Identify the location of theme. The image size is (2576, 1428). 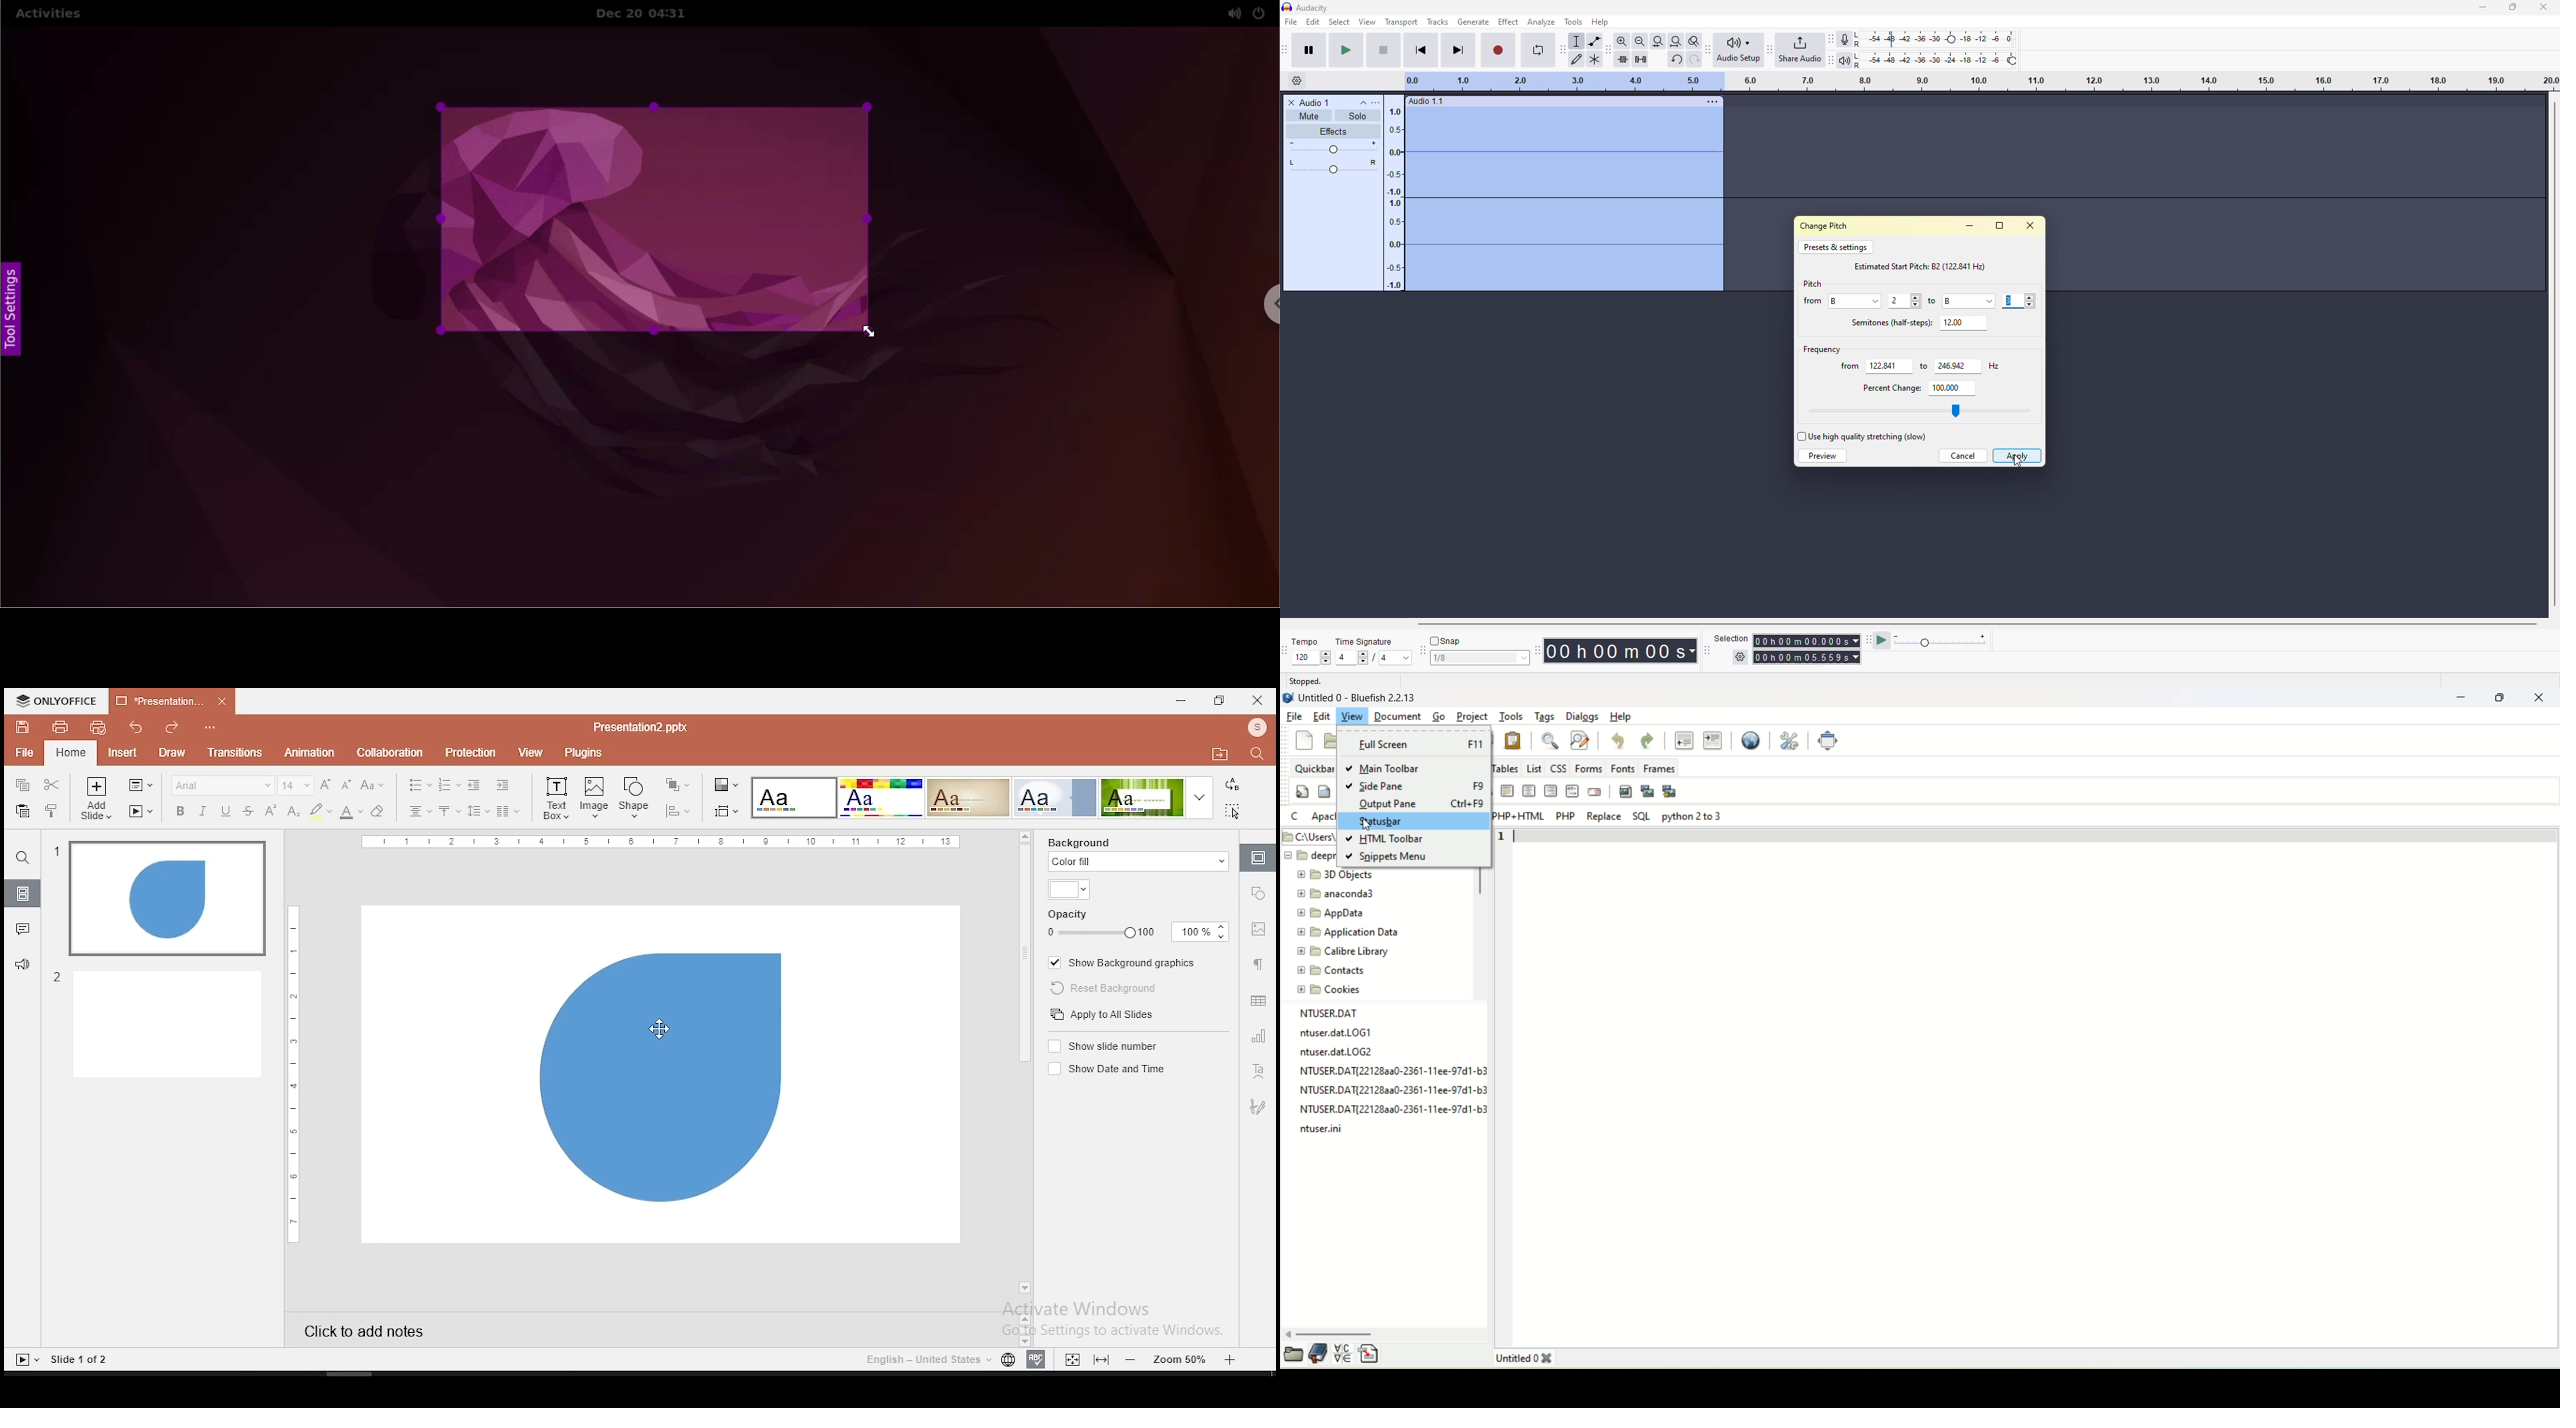
(1056, 797).